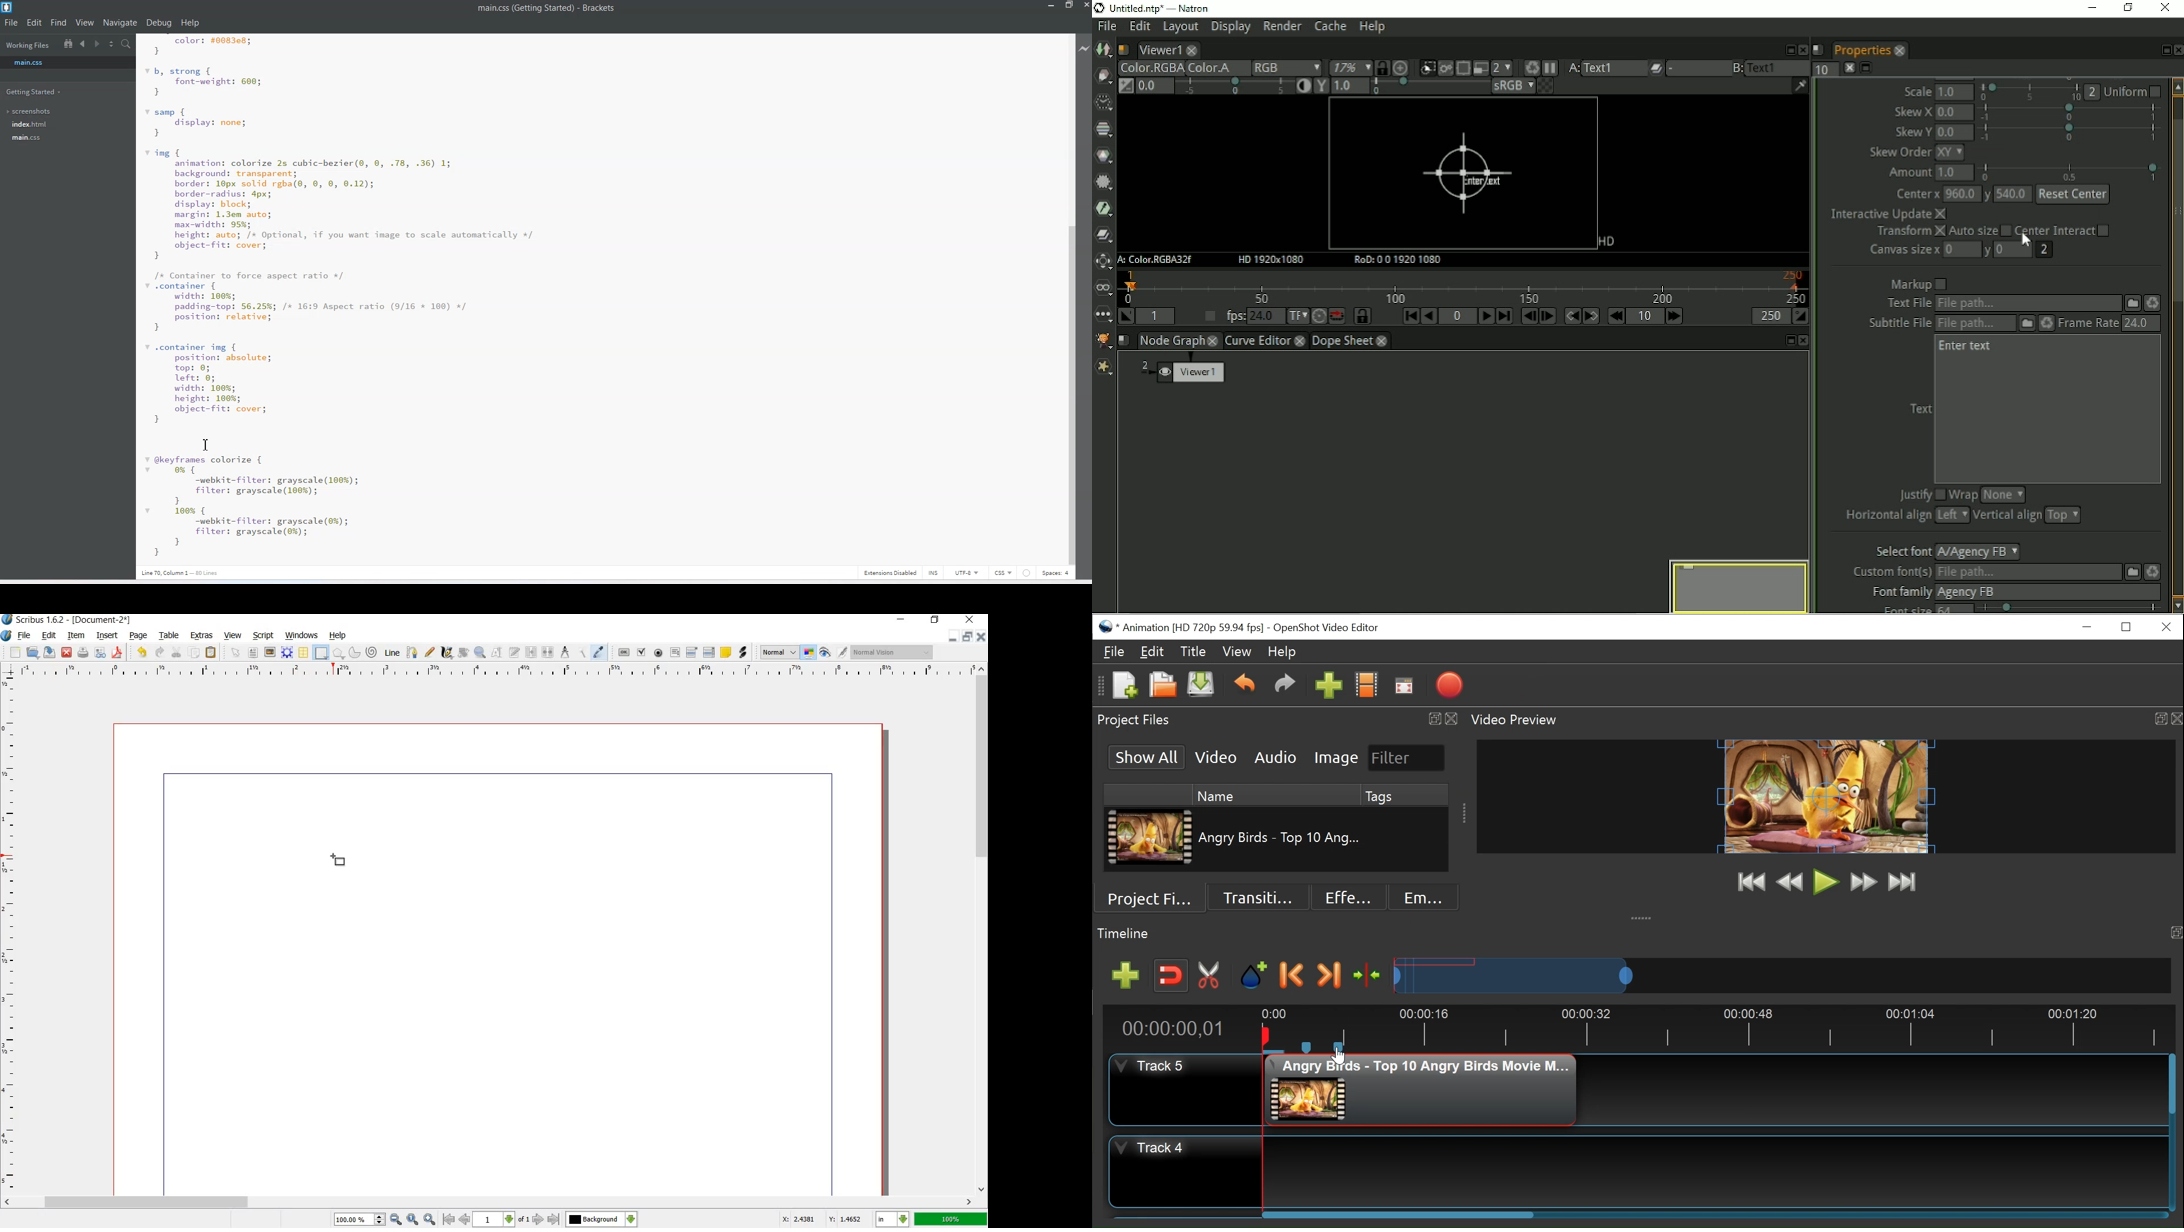  I want to click on Extensions Disabled, so click(888, 573).